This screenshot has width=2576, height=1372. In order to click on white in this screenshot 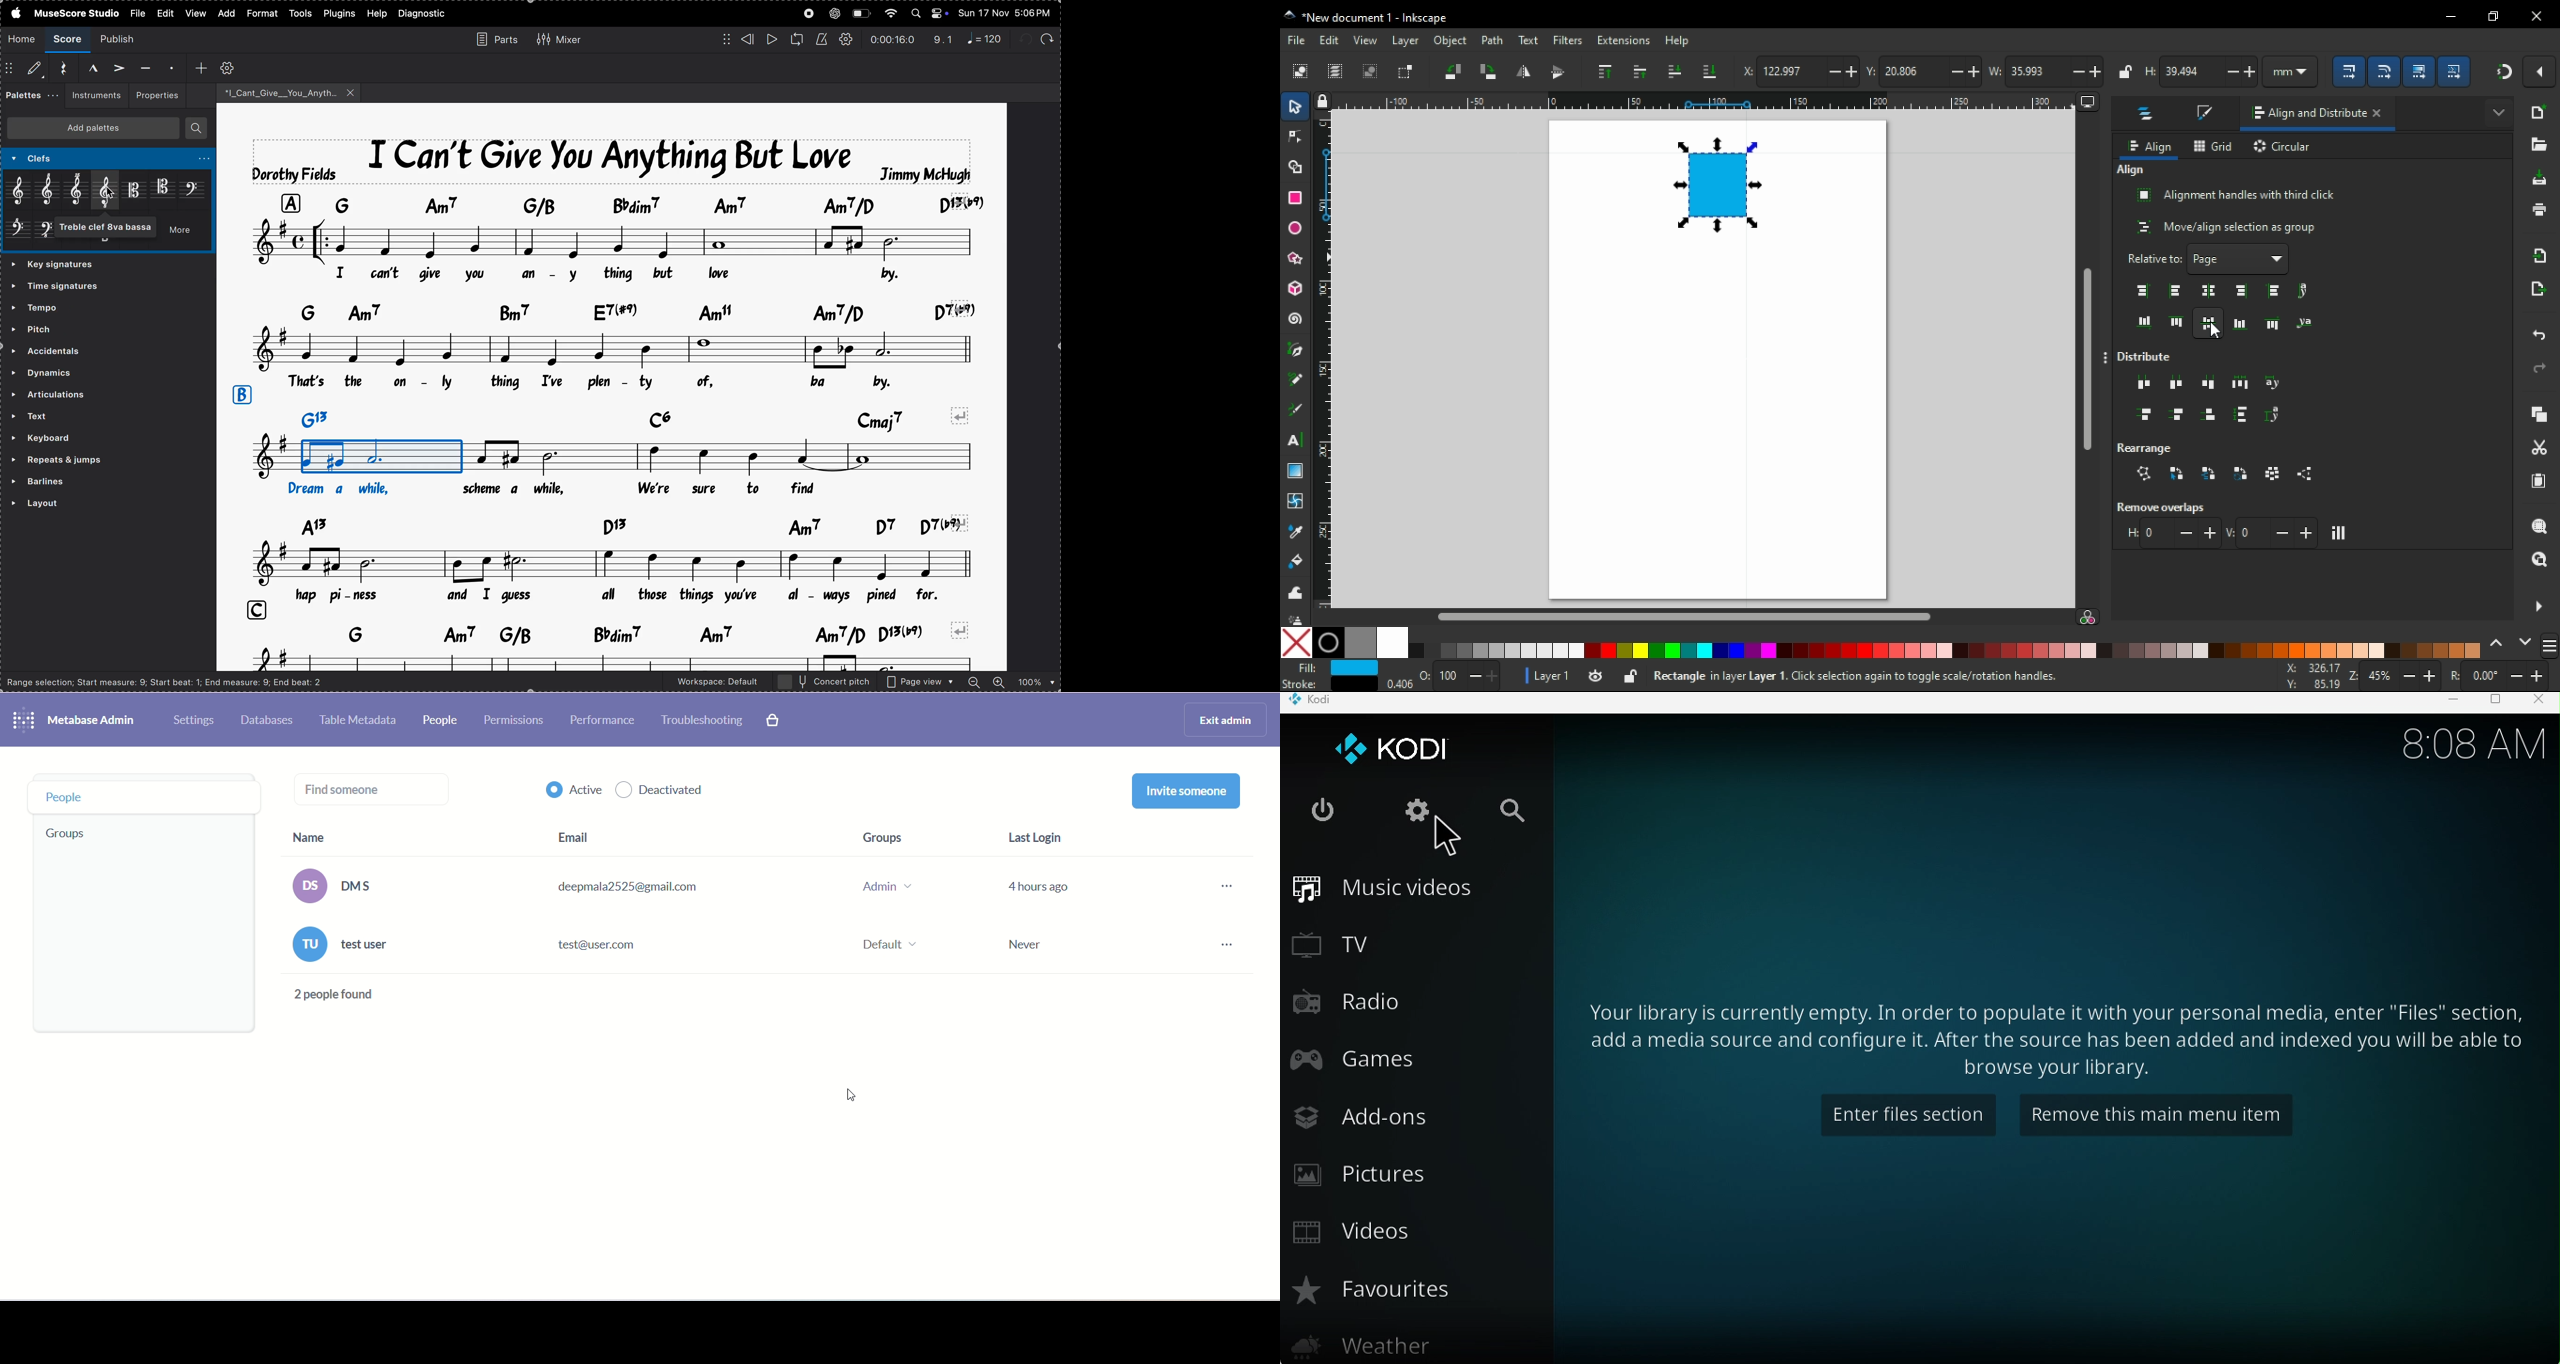, I will do `click(1392, 643)`.